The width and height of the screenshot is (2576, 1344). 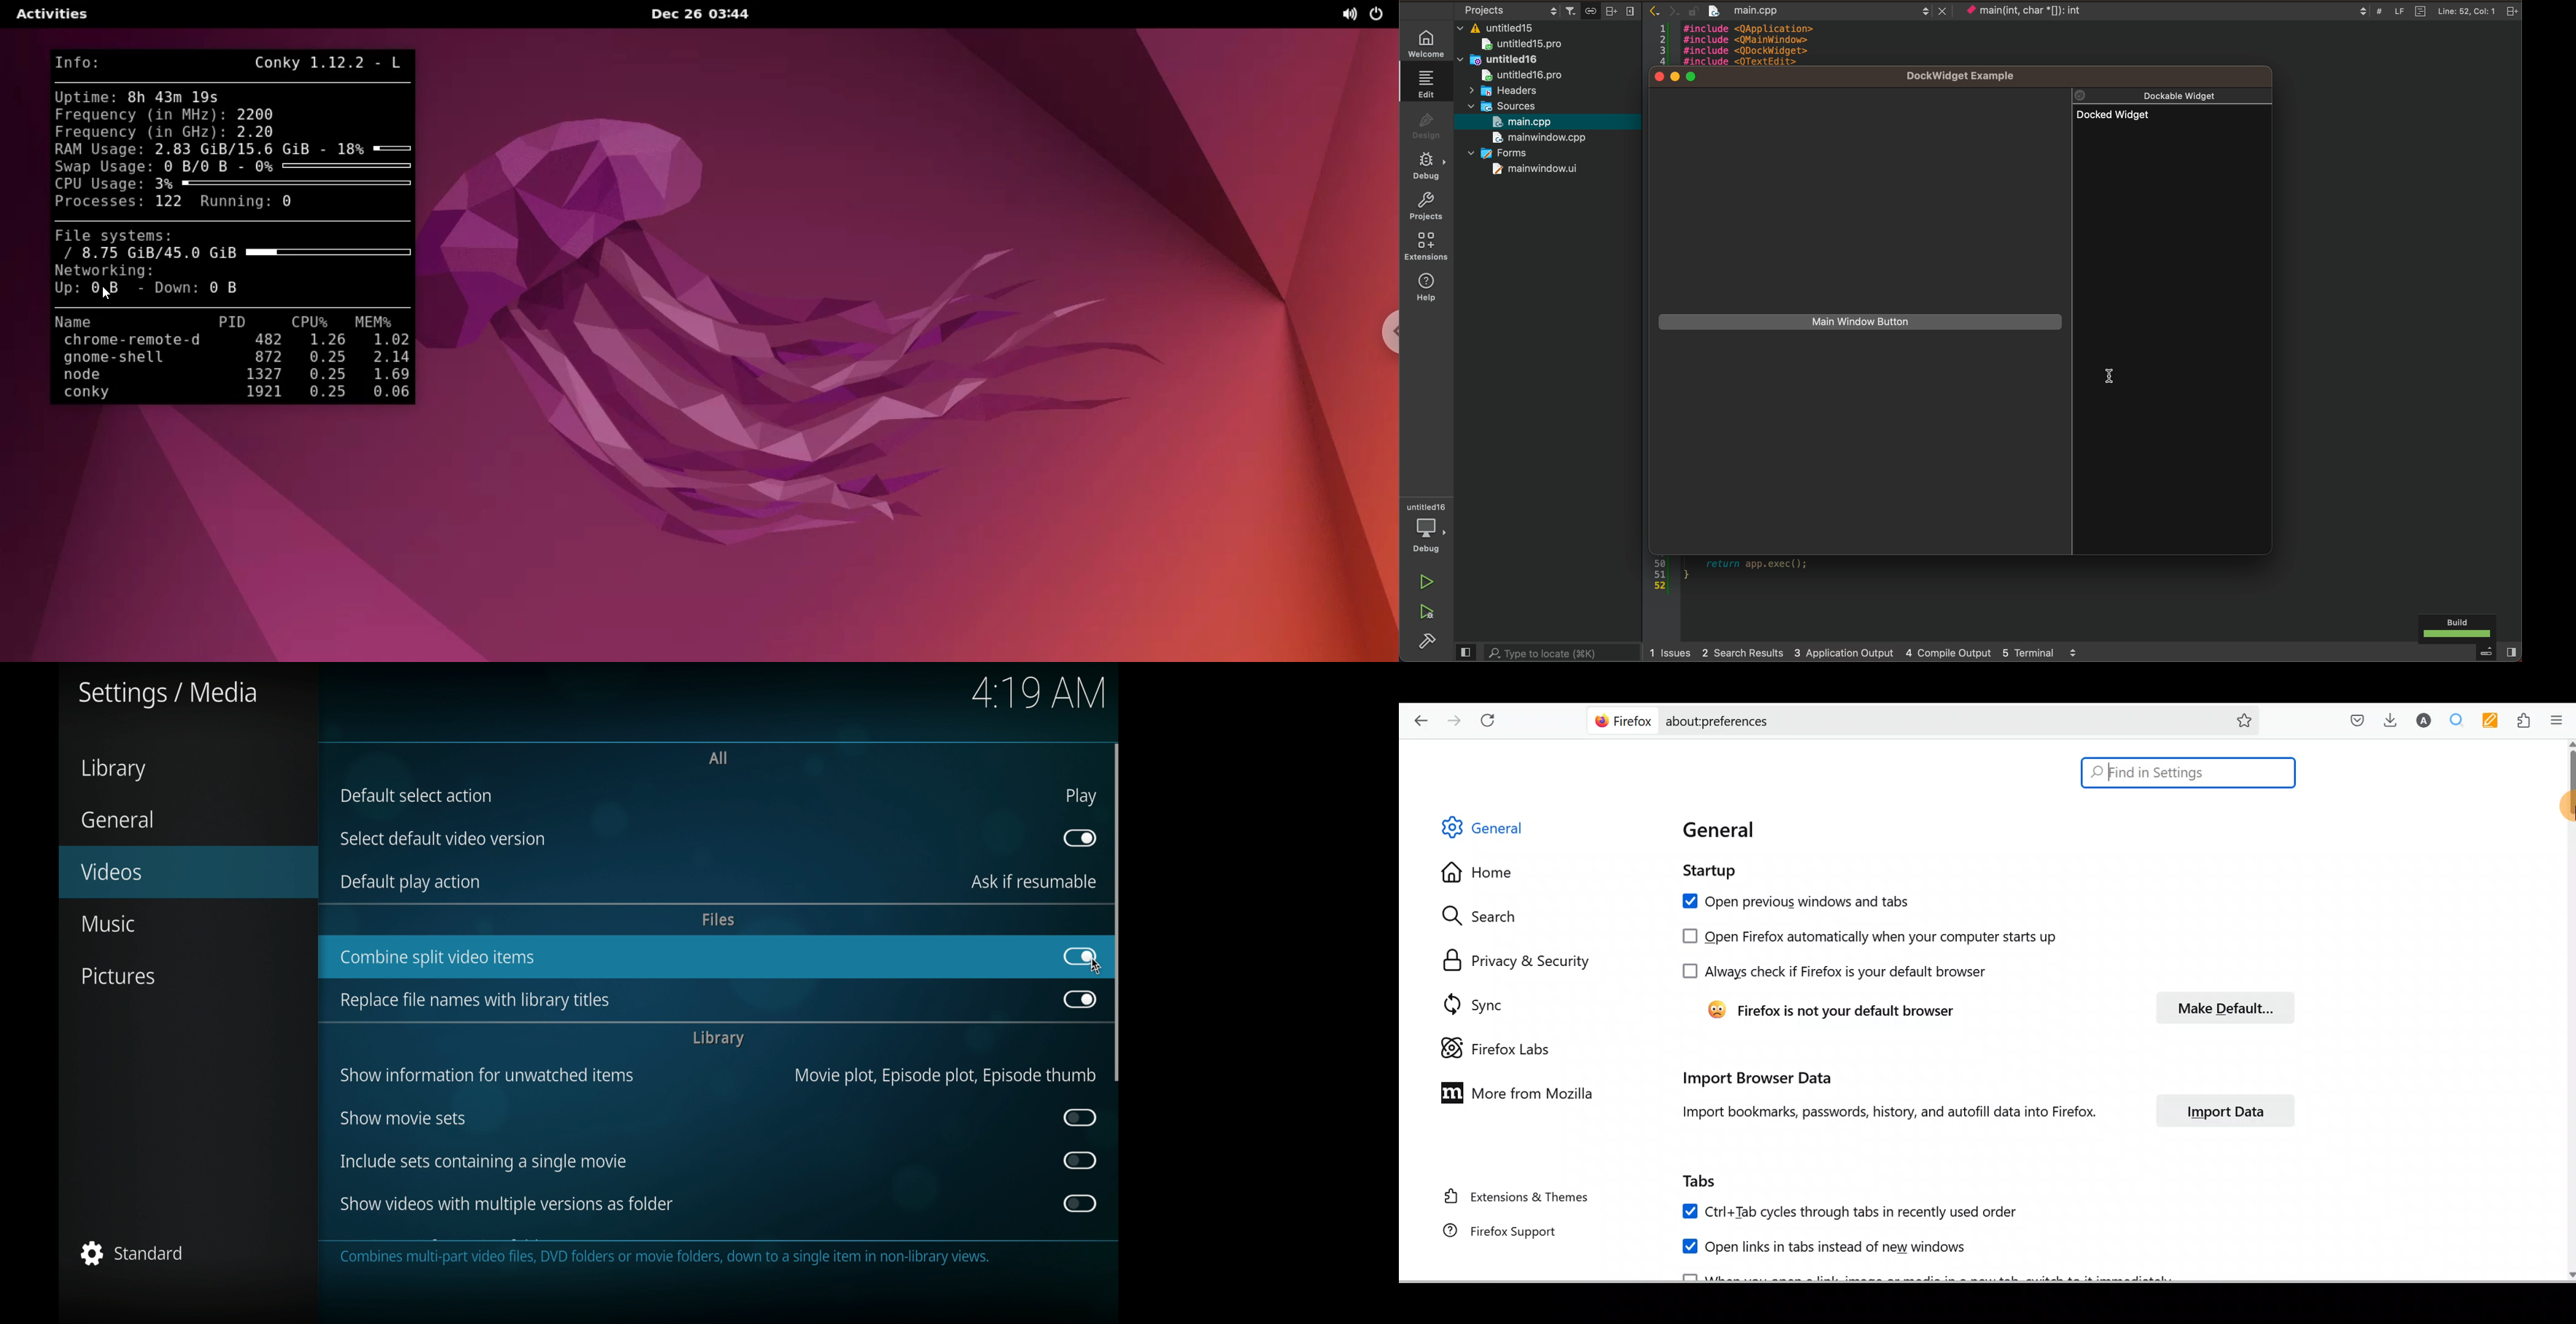 What do you see at coordinates (1478, 870) in the screenshot?
I see `Home settings` at bounding box center [1478, 870].